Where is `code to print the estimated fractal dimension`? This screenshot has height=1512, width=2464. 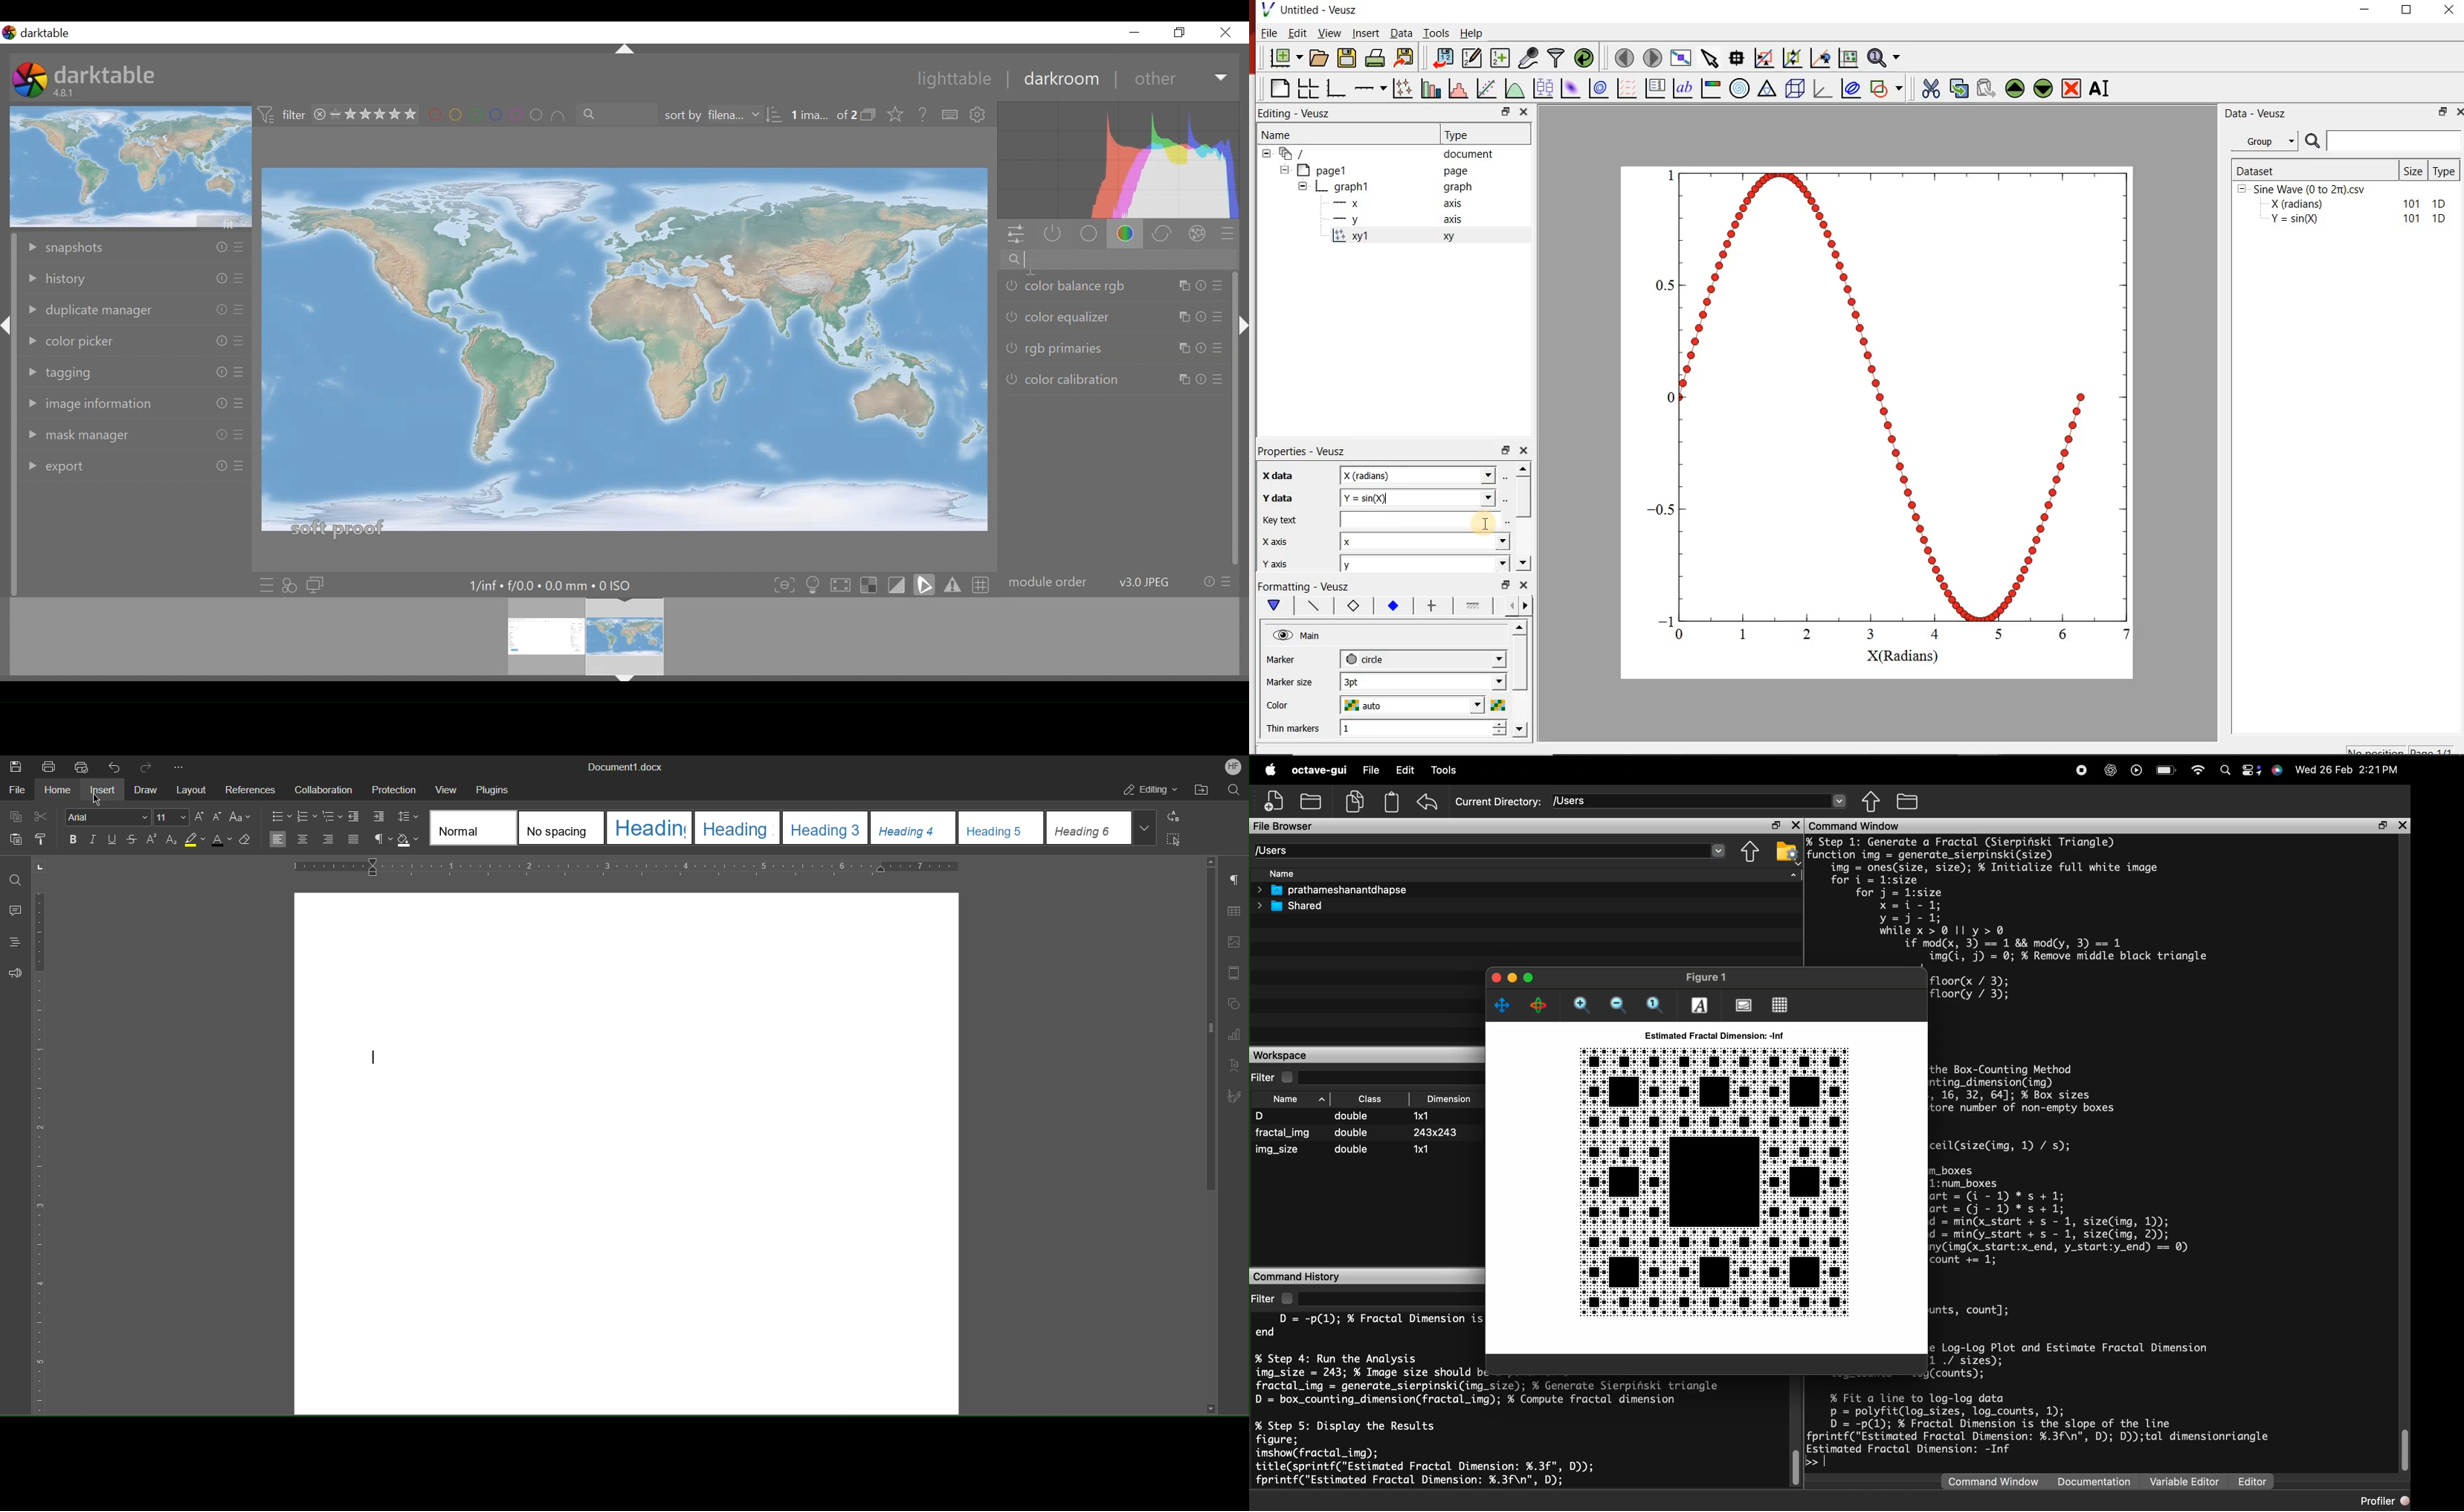
code to print the estimated fractal dimension is located at coordinates (2043, 1422).